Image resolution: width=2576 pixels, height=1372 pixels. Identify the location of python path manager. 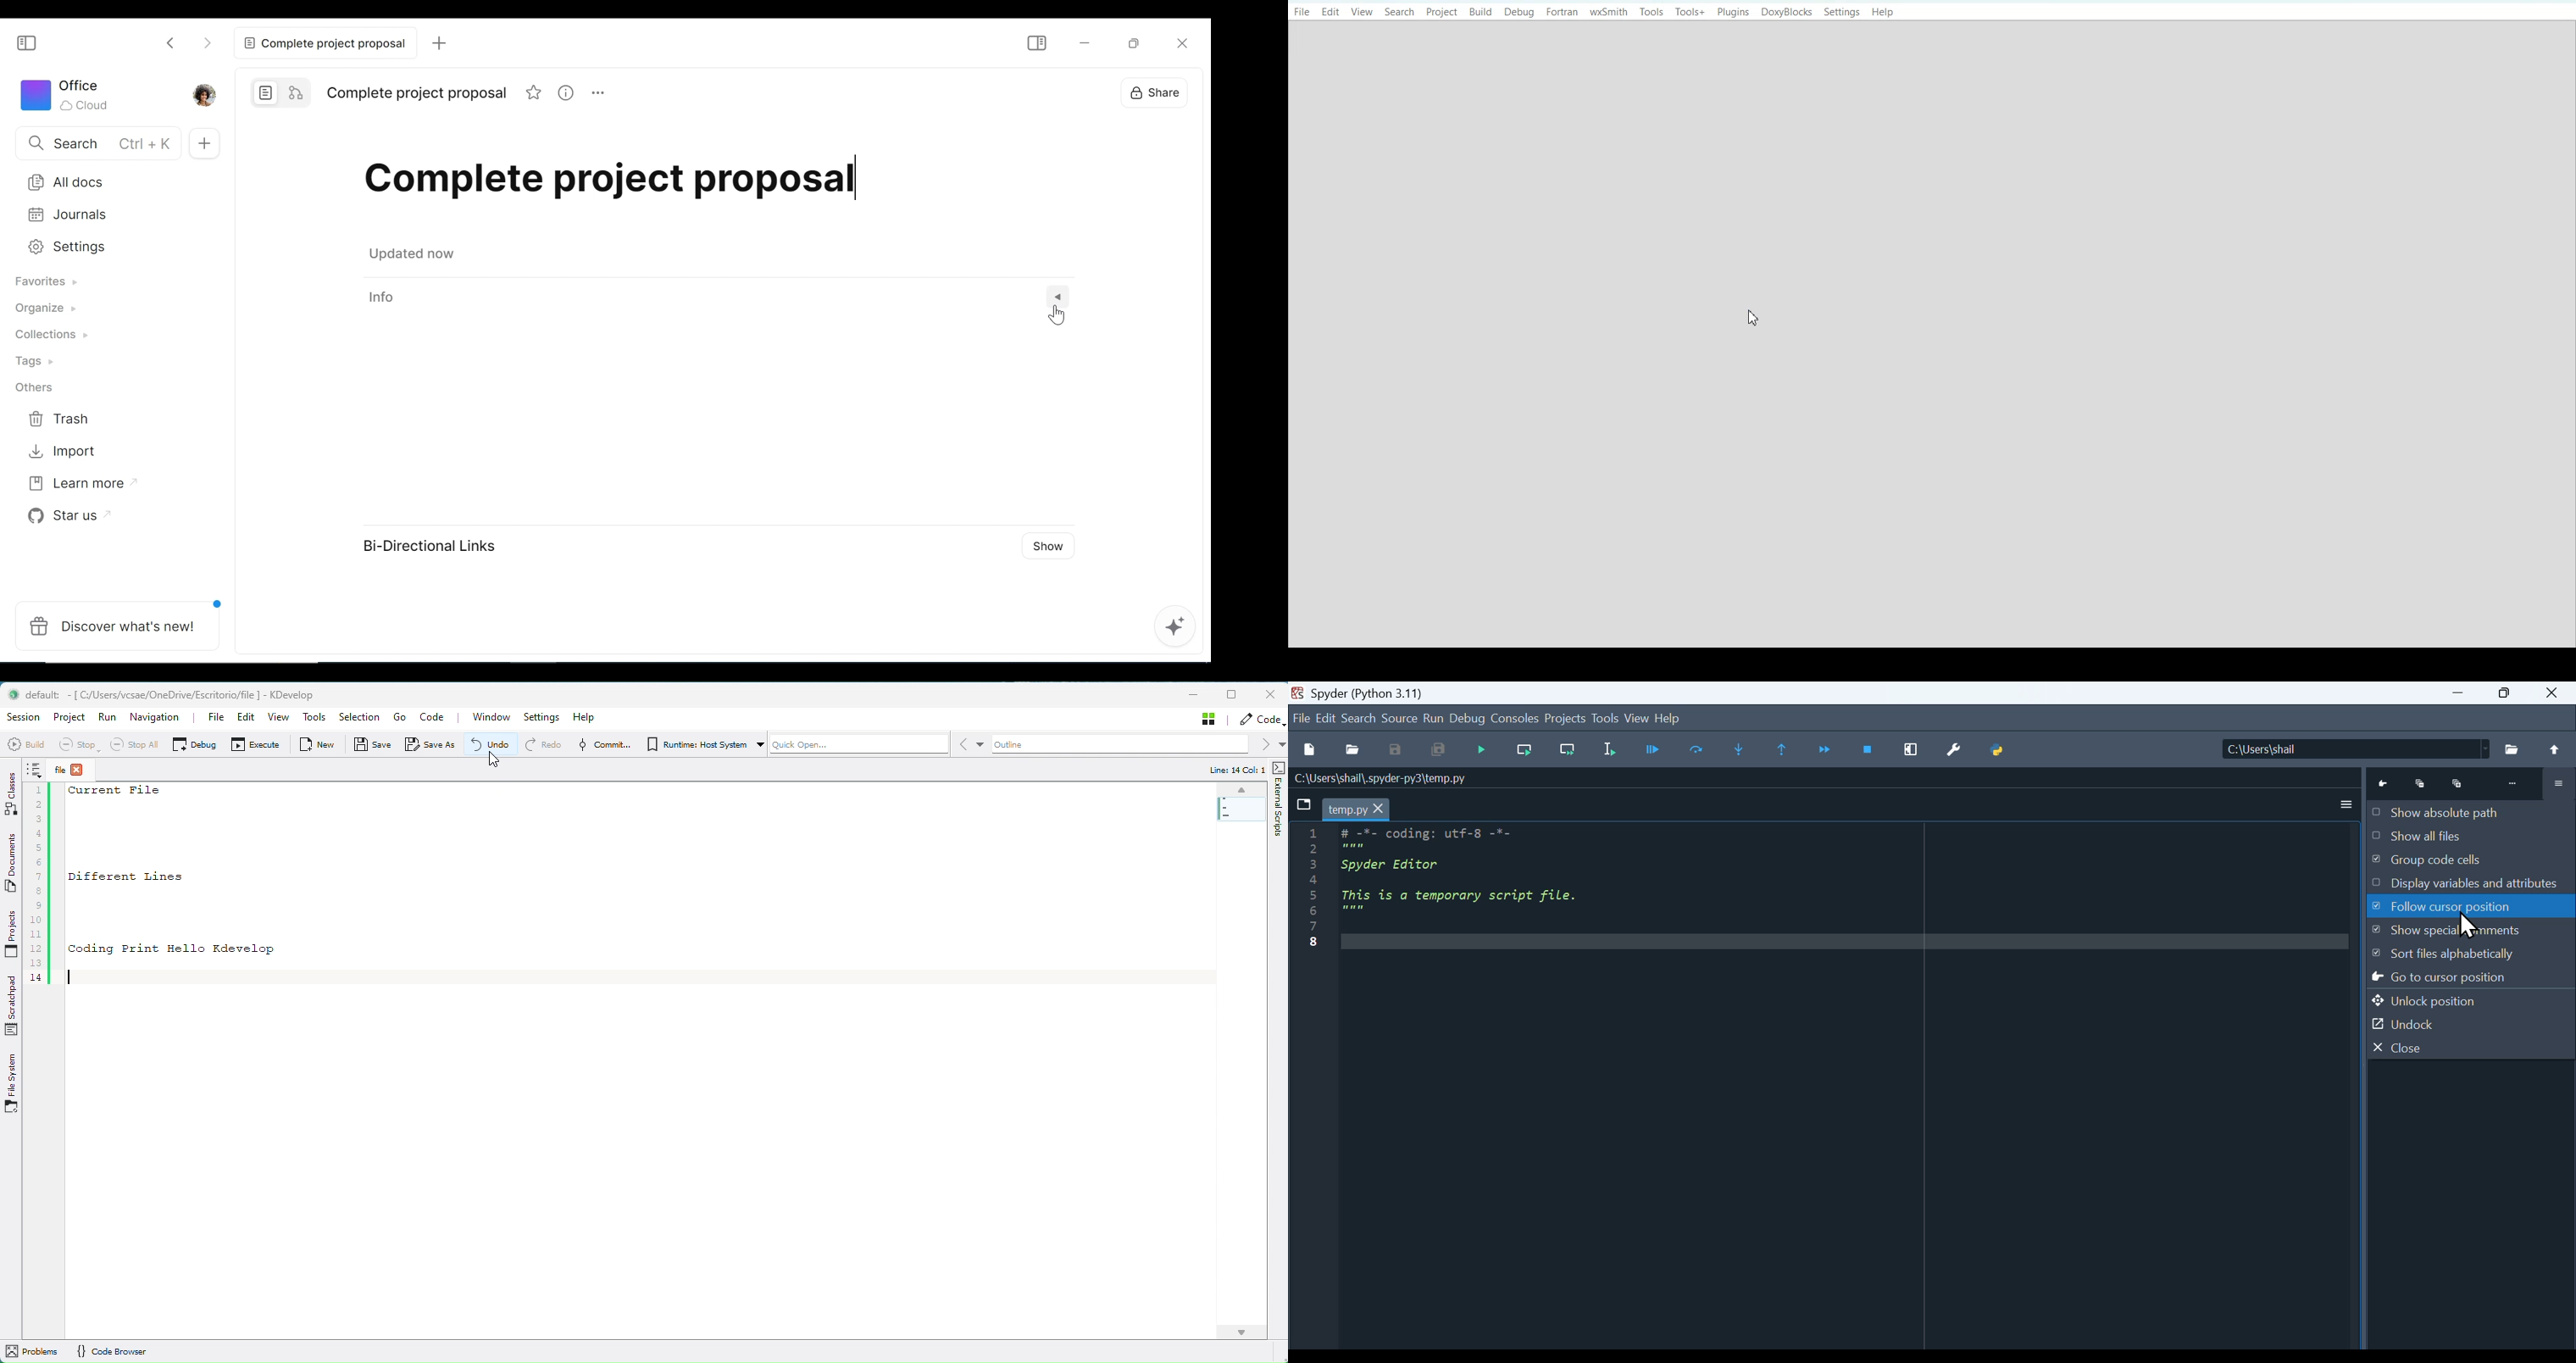
(1996, 752).